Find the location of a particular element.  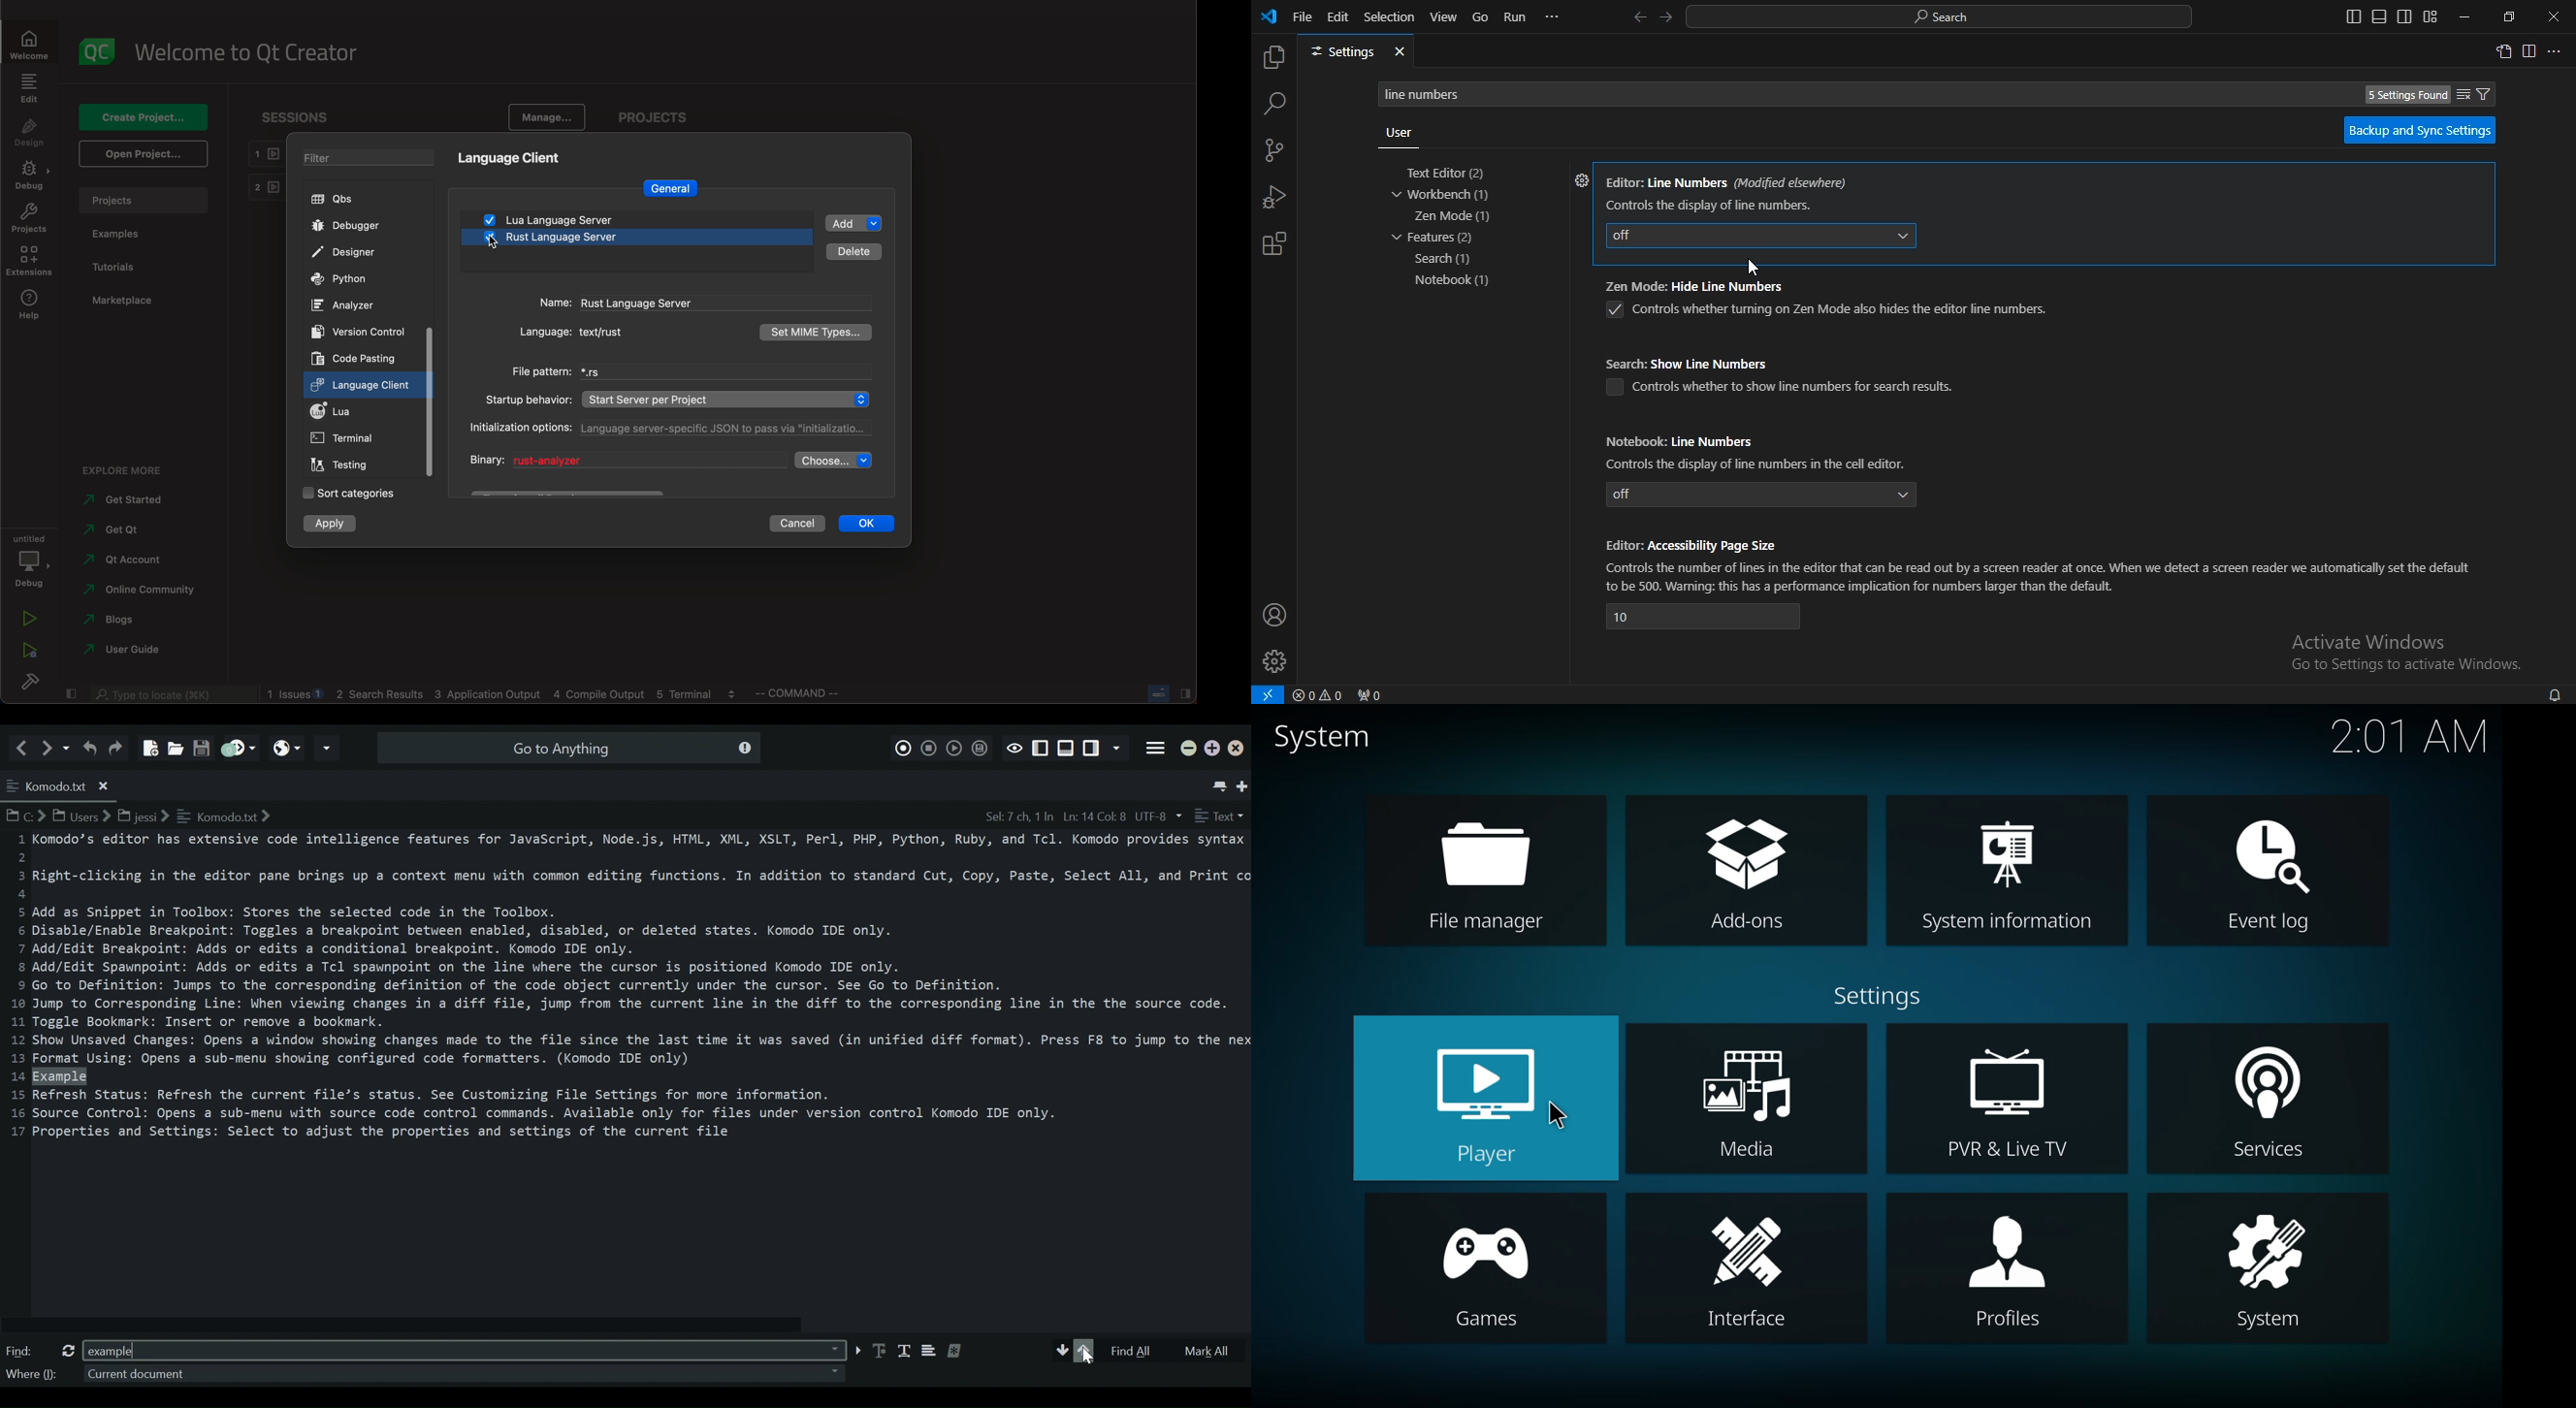

toggle primary sidebar is located at coordinates (2354, 16).